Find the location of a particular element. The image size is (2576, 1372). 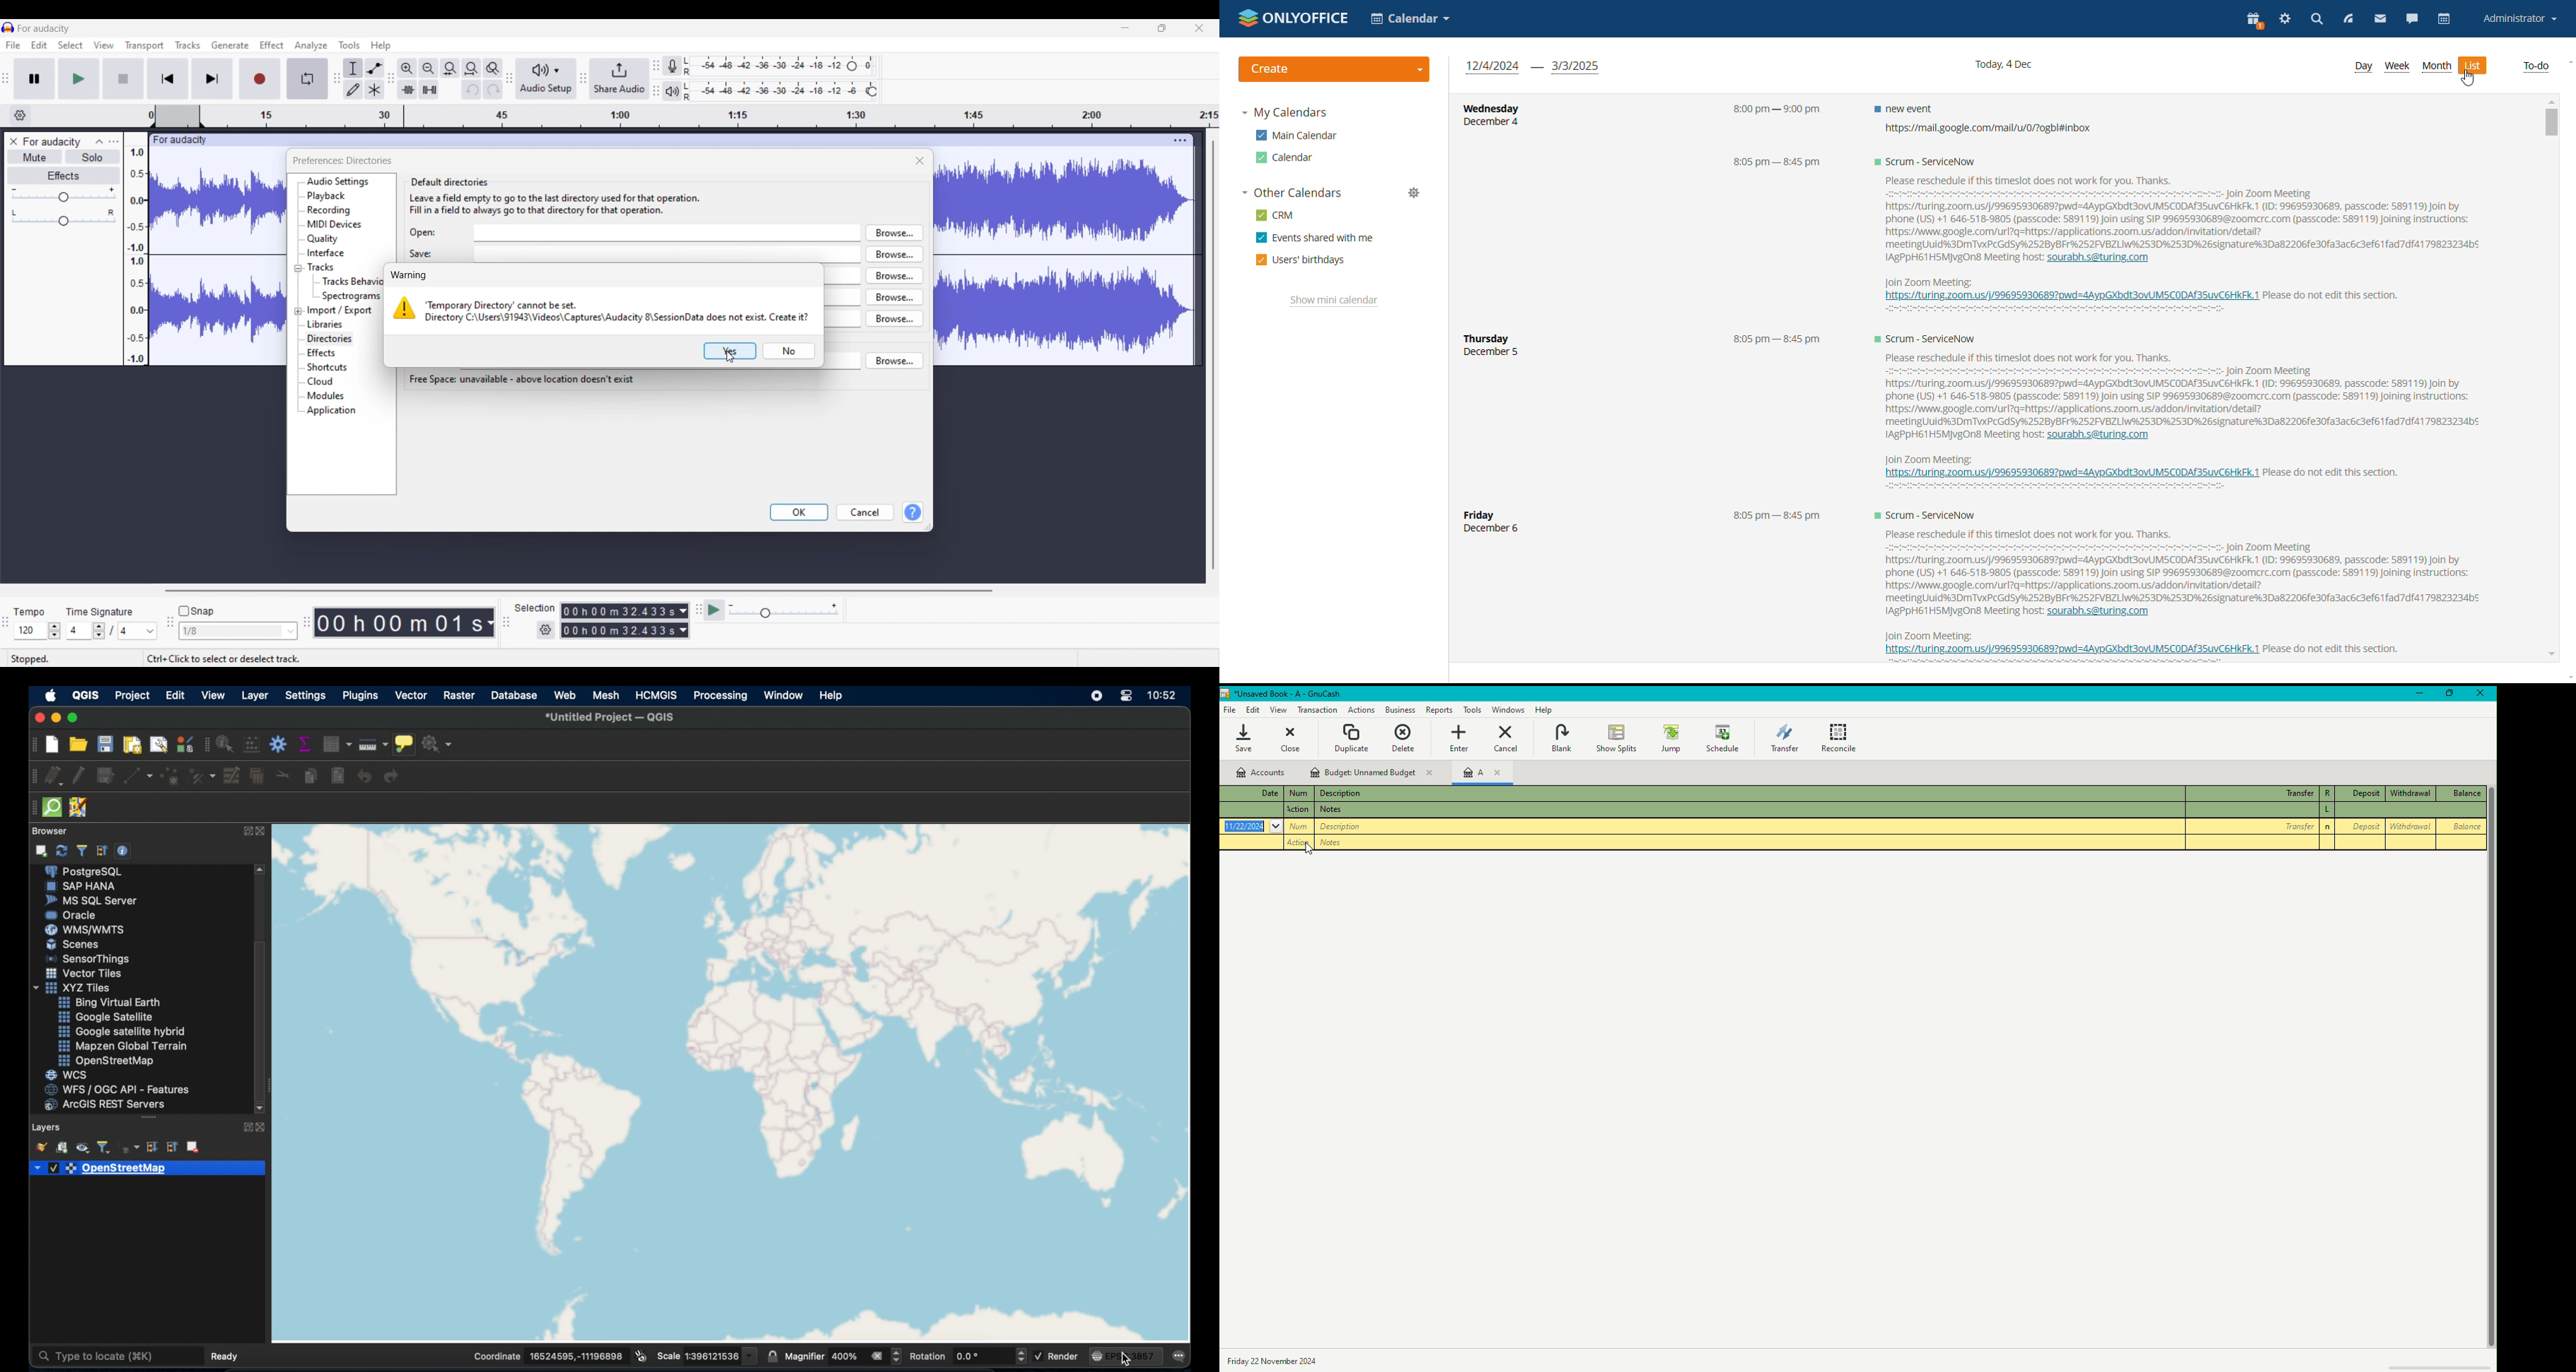

Playback meter is located at coordinates (673, 91).